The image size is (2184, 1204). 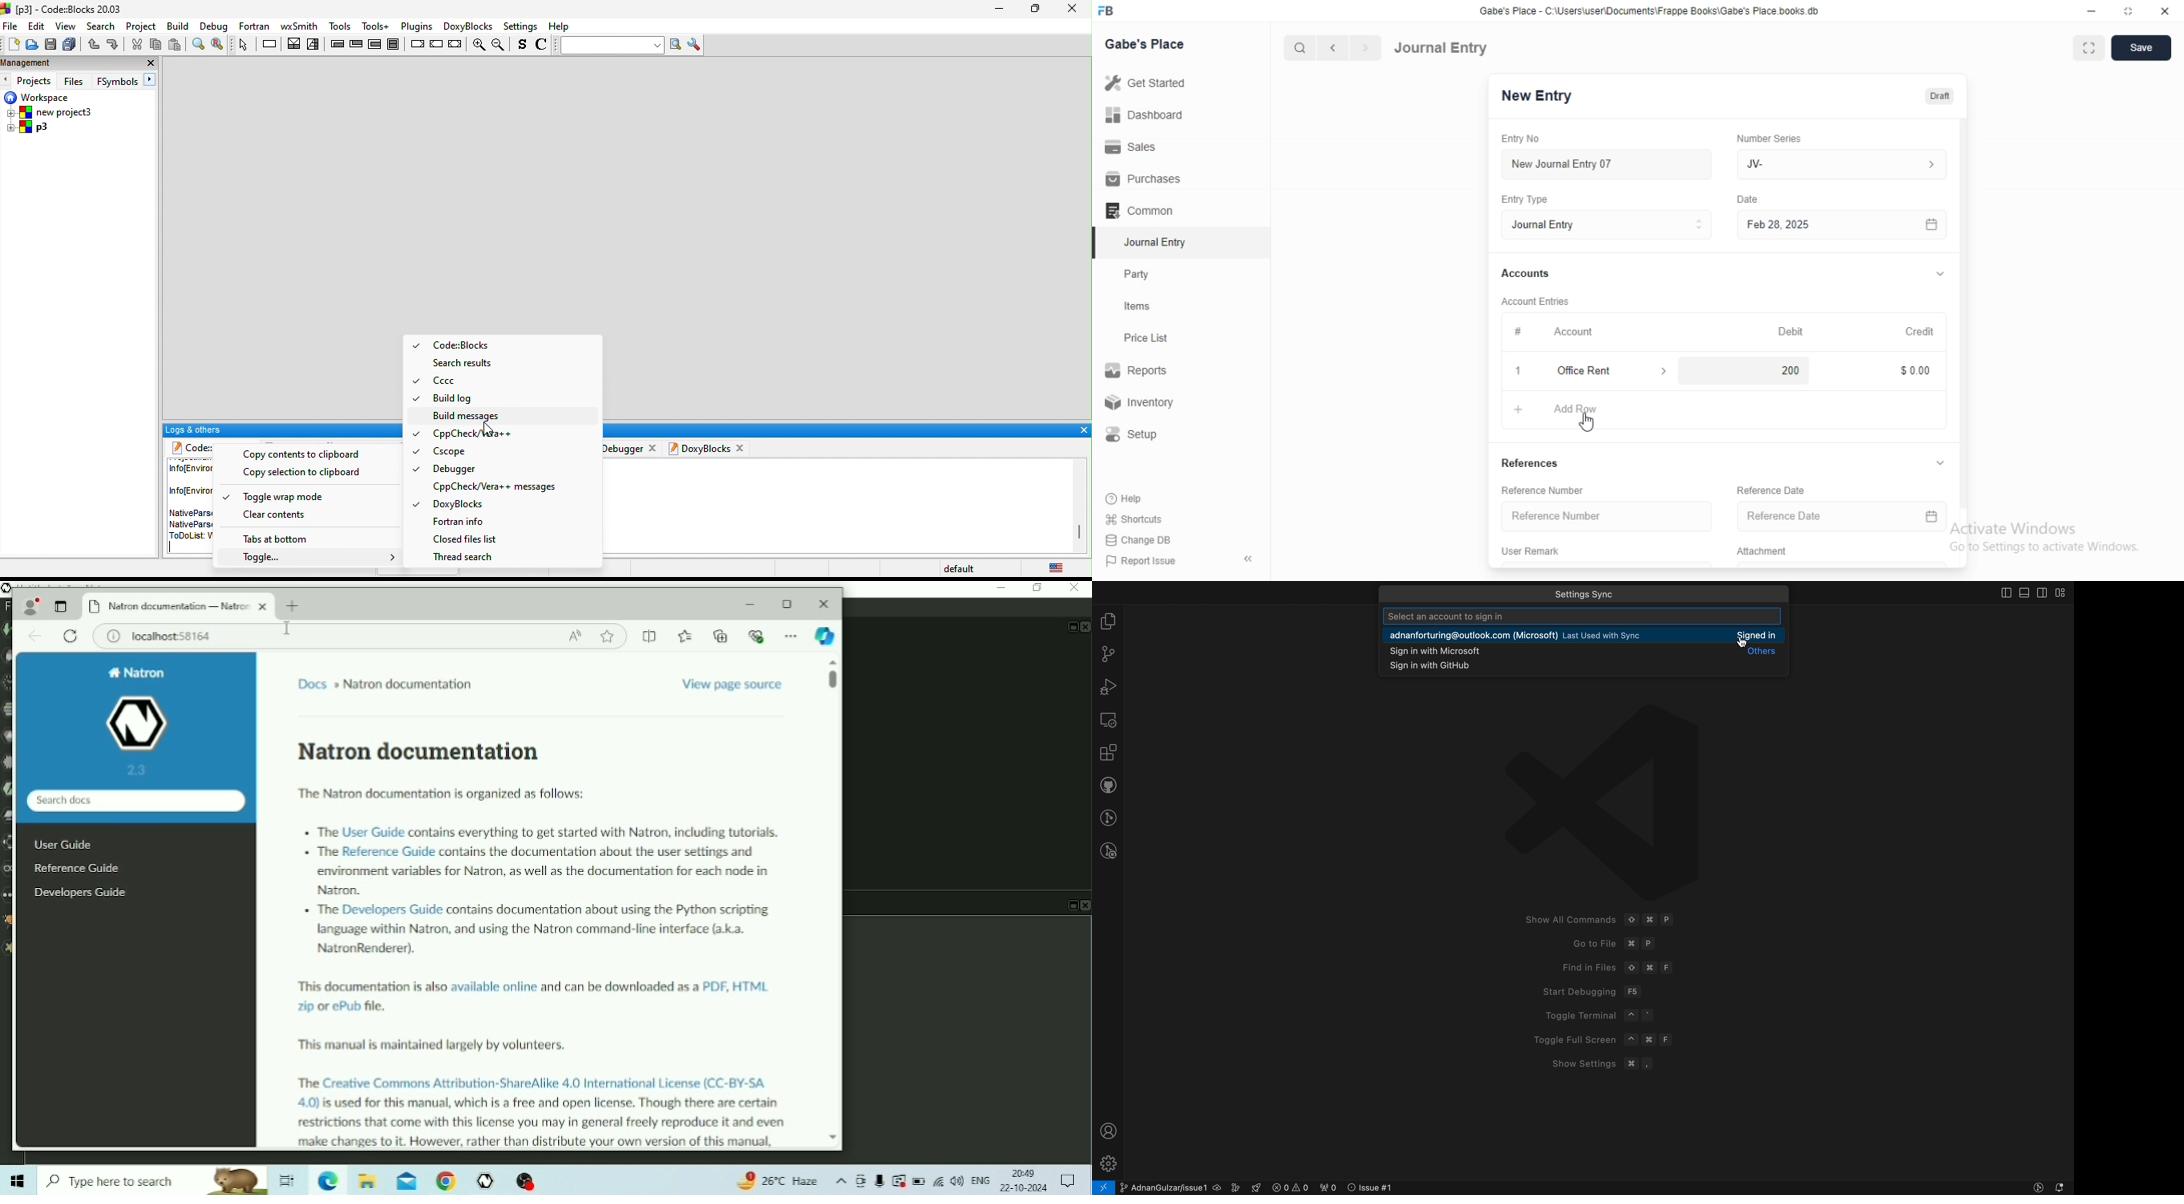 I want to click on Credit, so click(x=1919, y=330).